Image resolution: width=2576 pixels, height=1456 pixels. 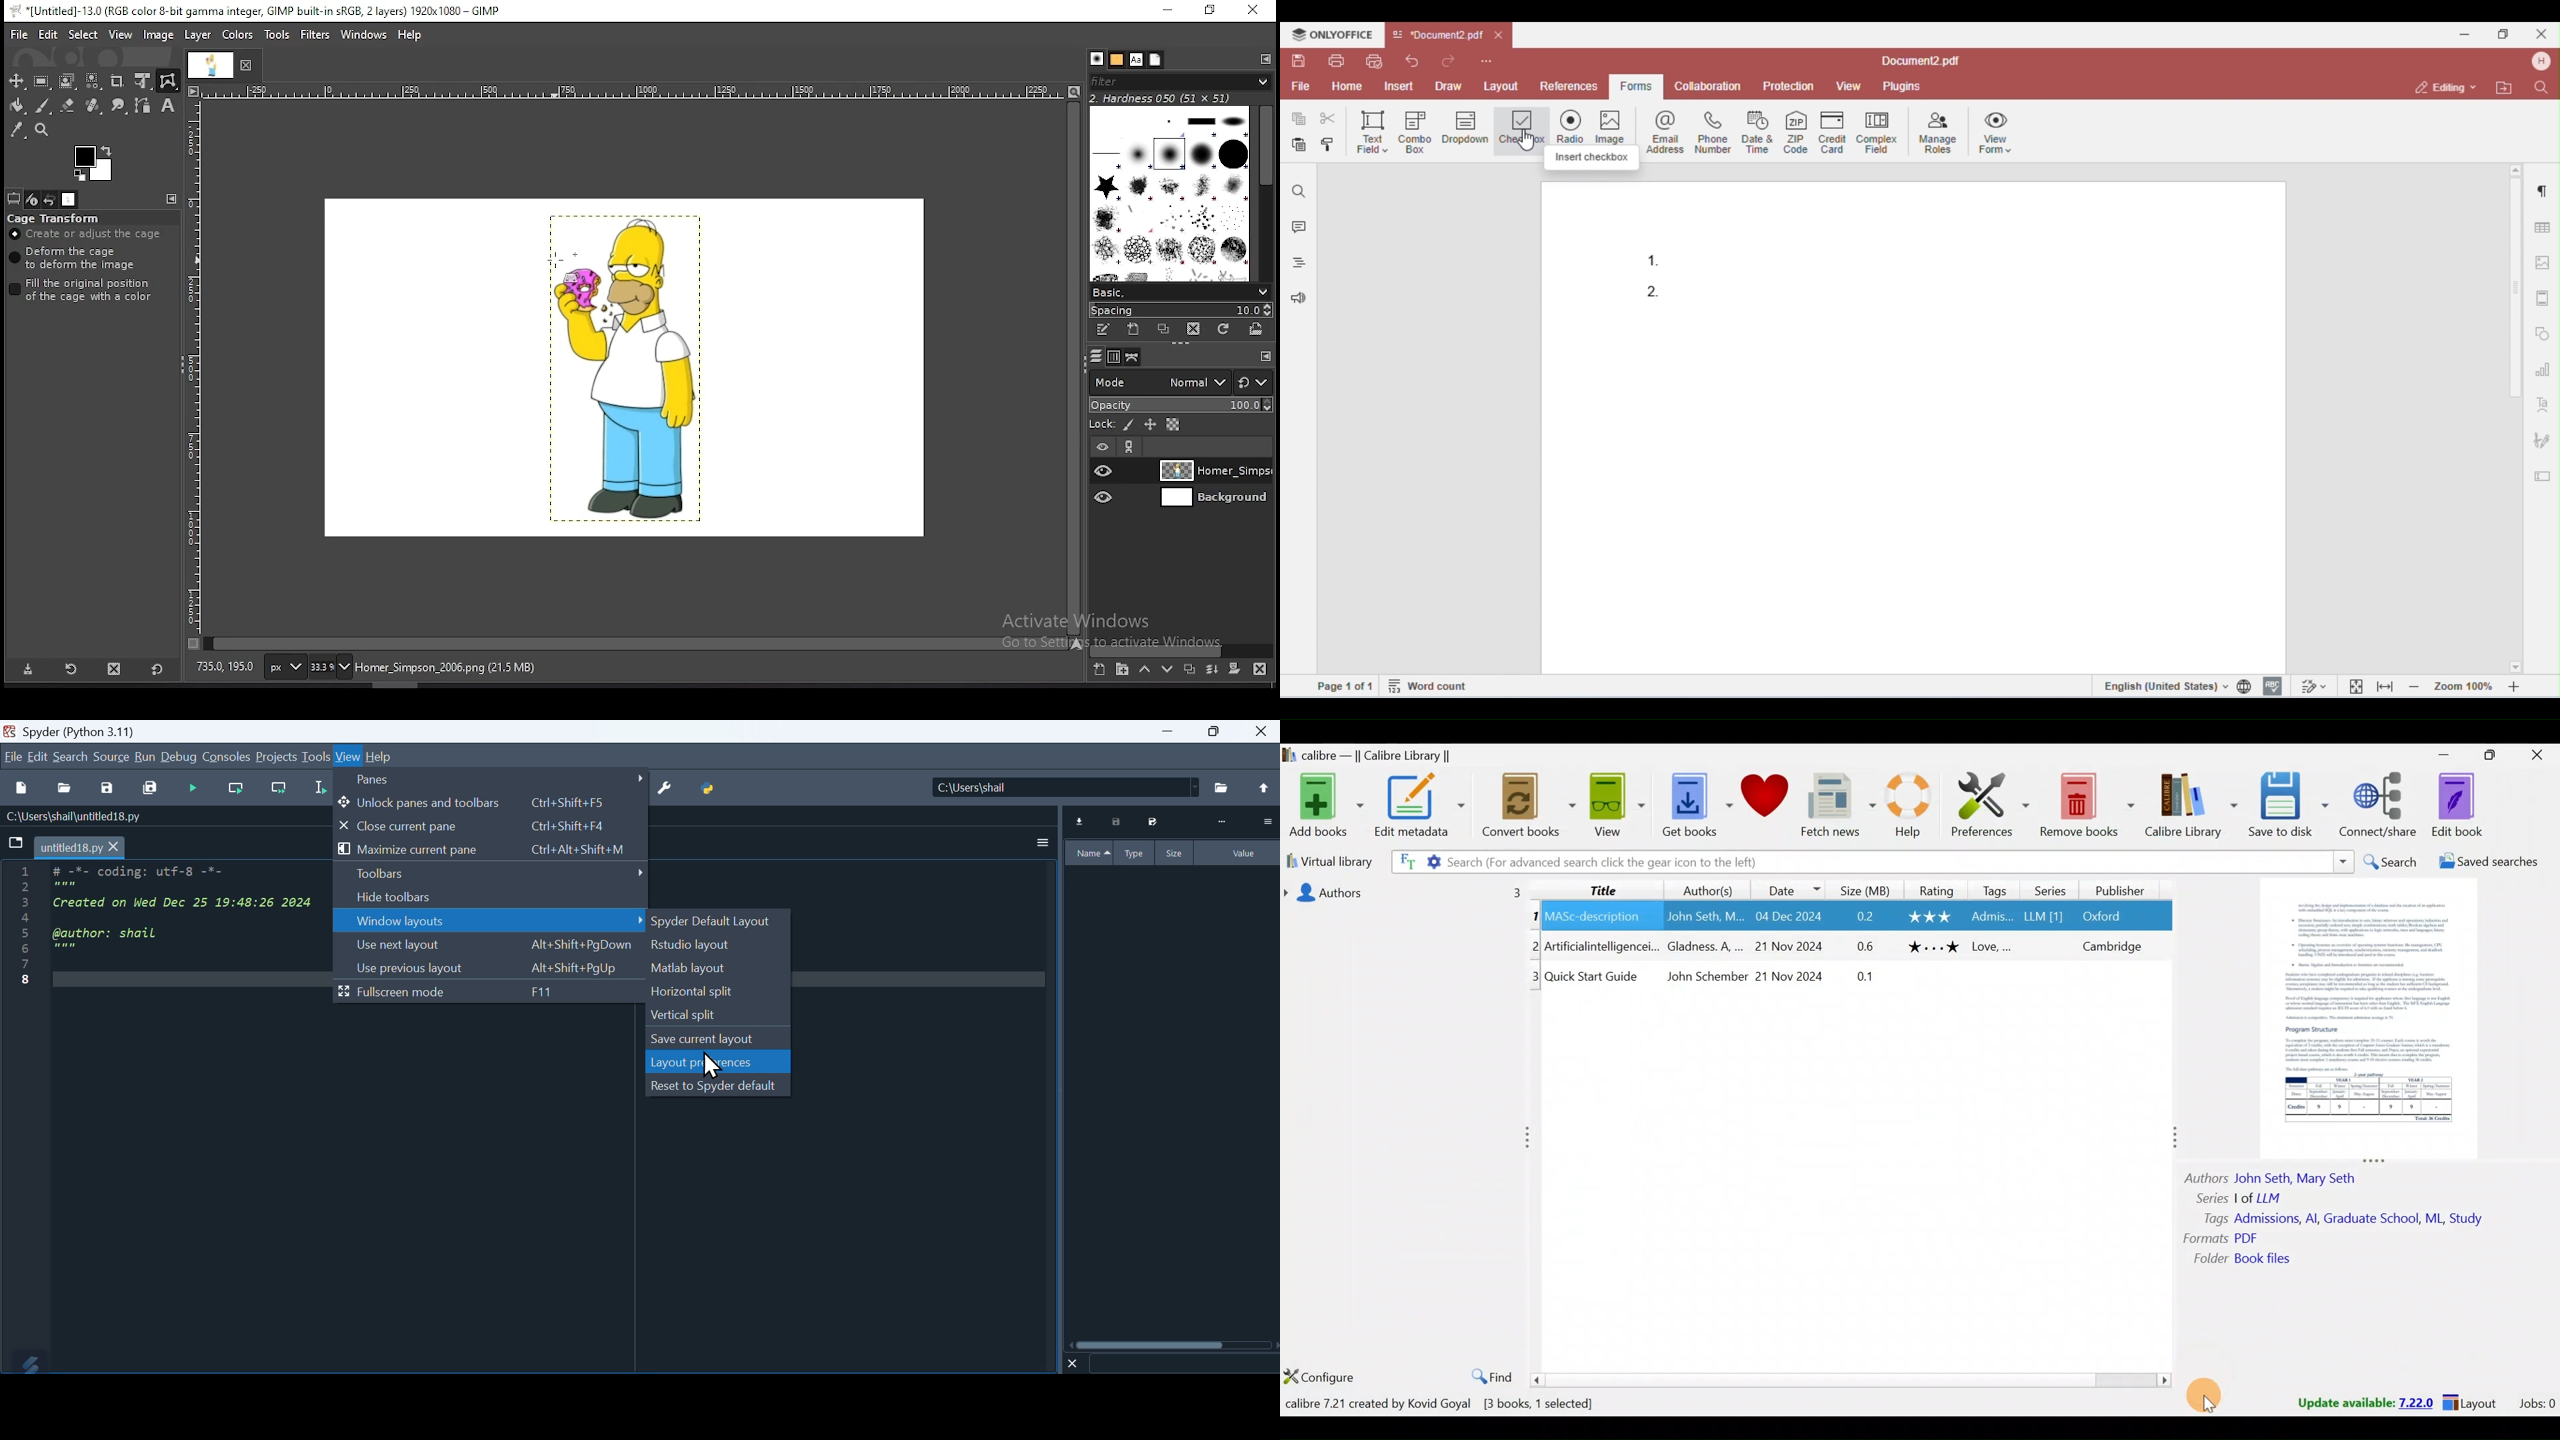 What do you see at coordinates (1222, 822) in the screenshot?
I see `More` at bounding box center [1222, 822].